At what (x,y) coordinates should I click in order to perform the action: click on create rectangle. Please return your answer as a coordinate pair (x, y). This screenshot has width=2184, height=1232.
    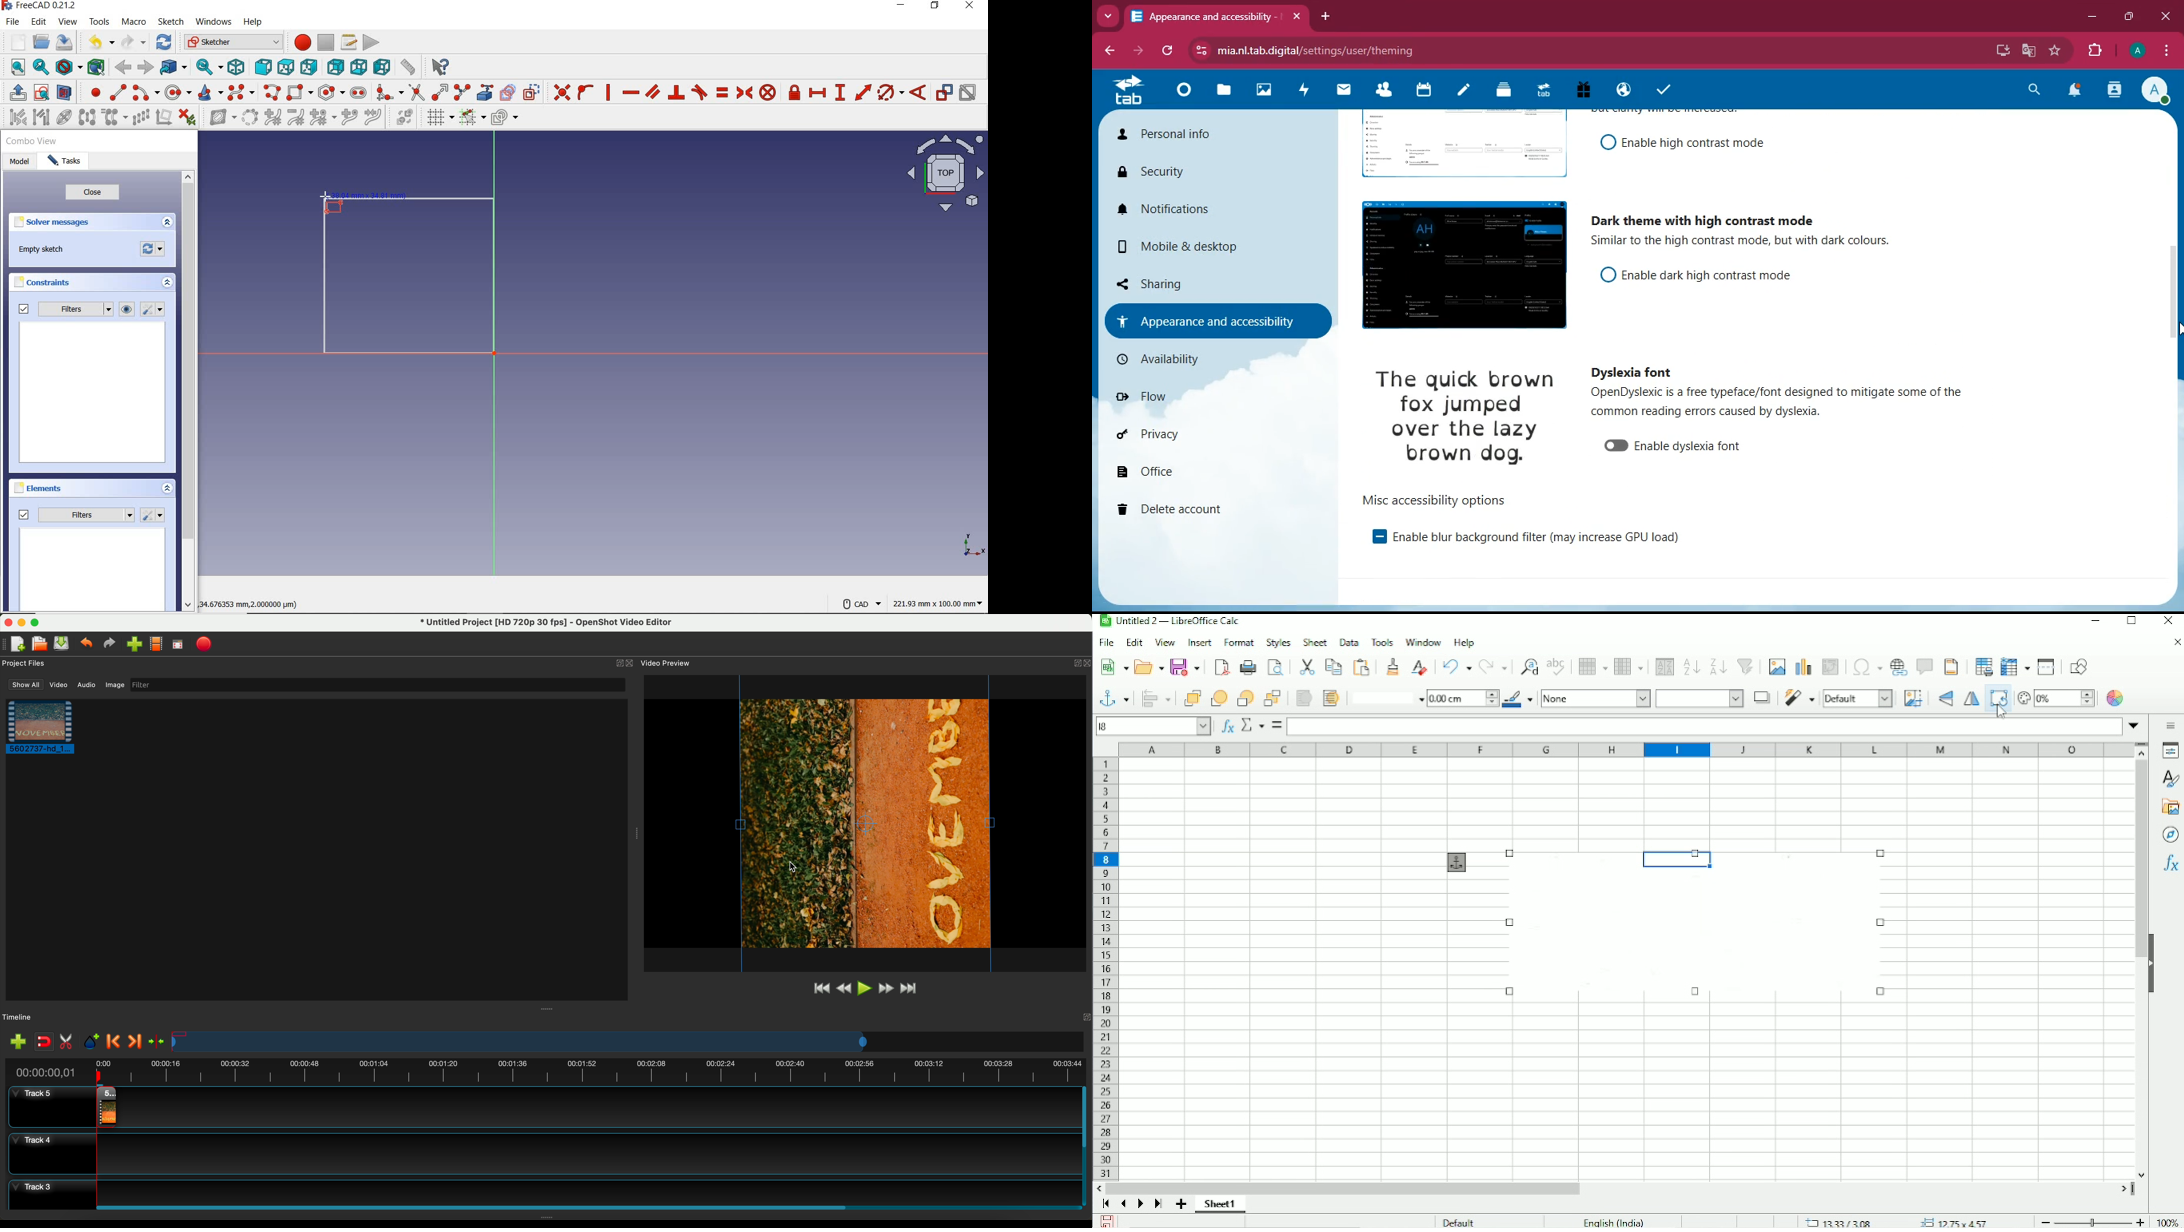
    Looking at the image, I should click on (300, 92).